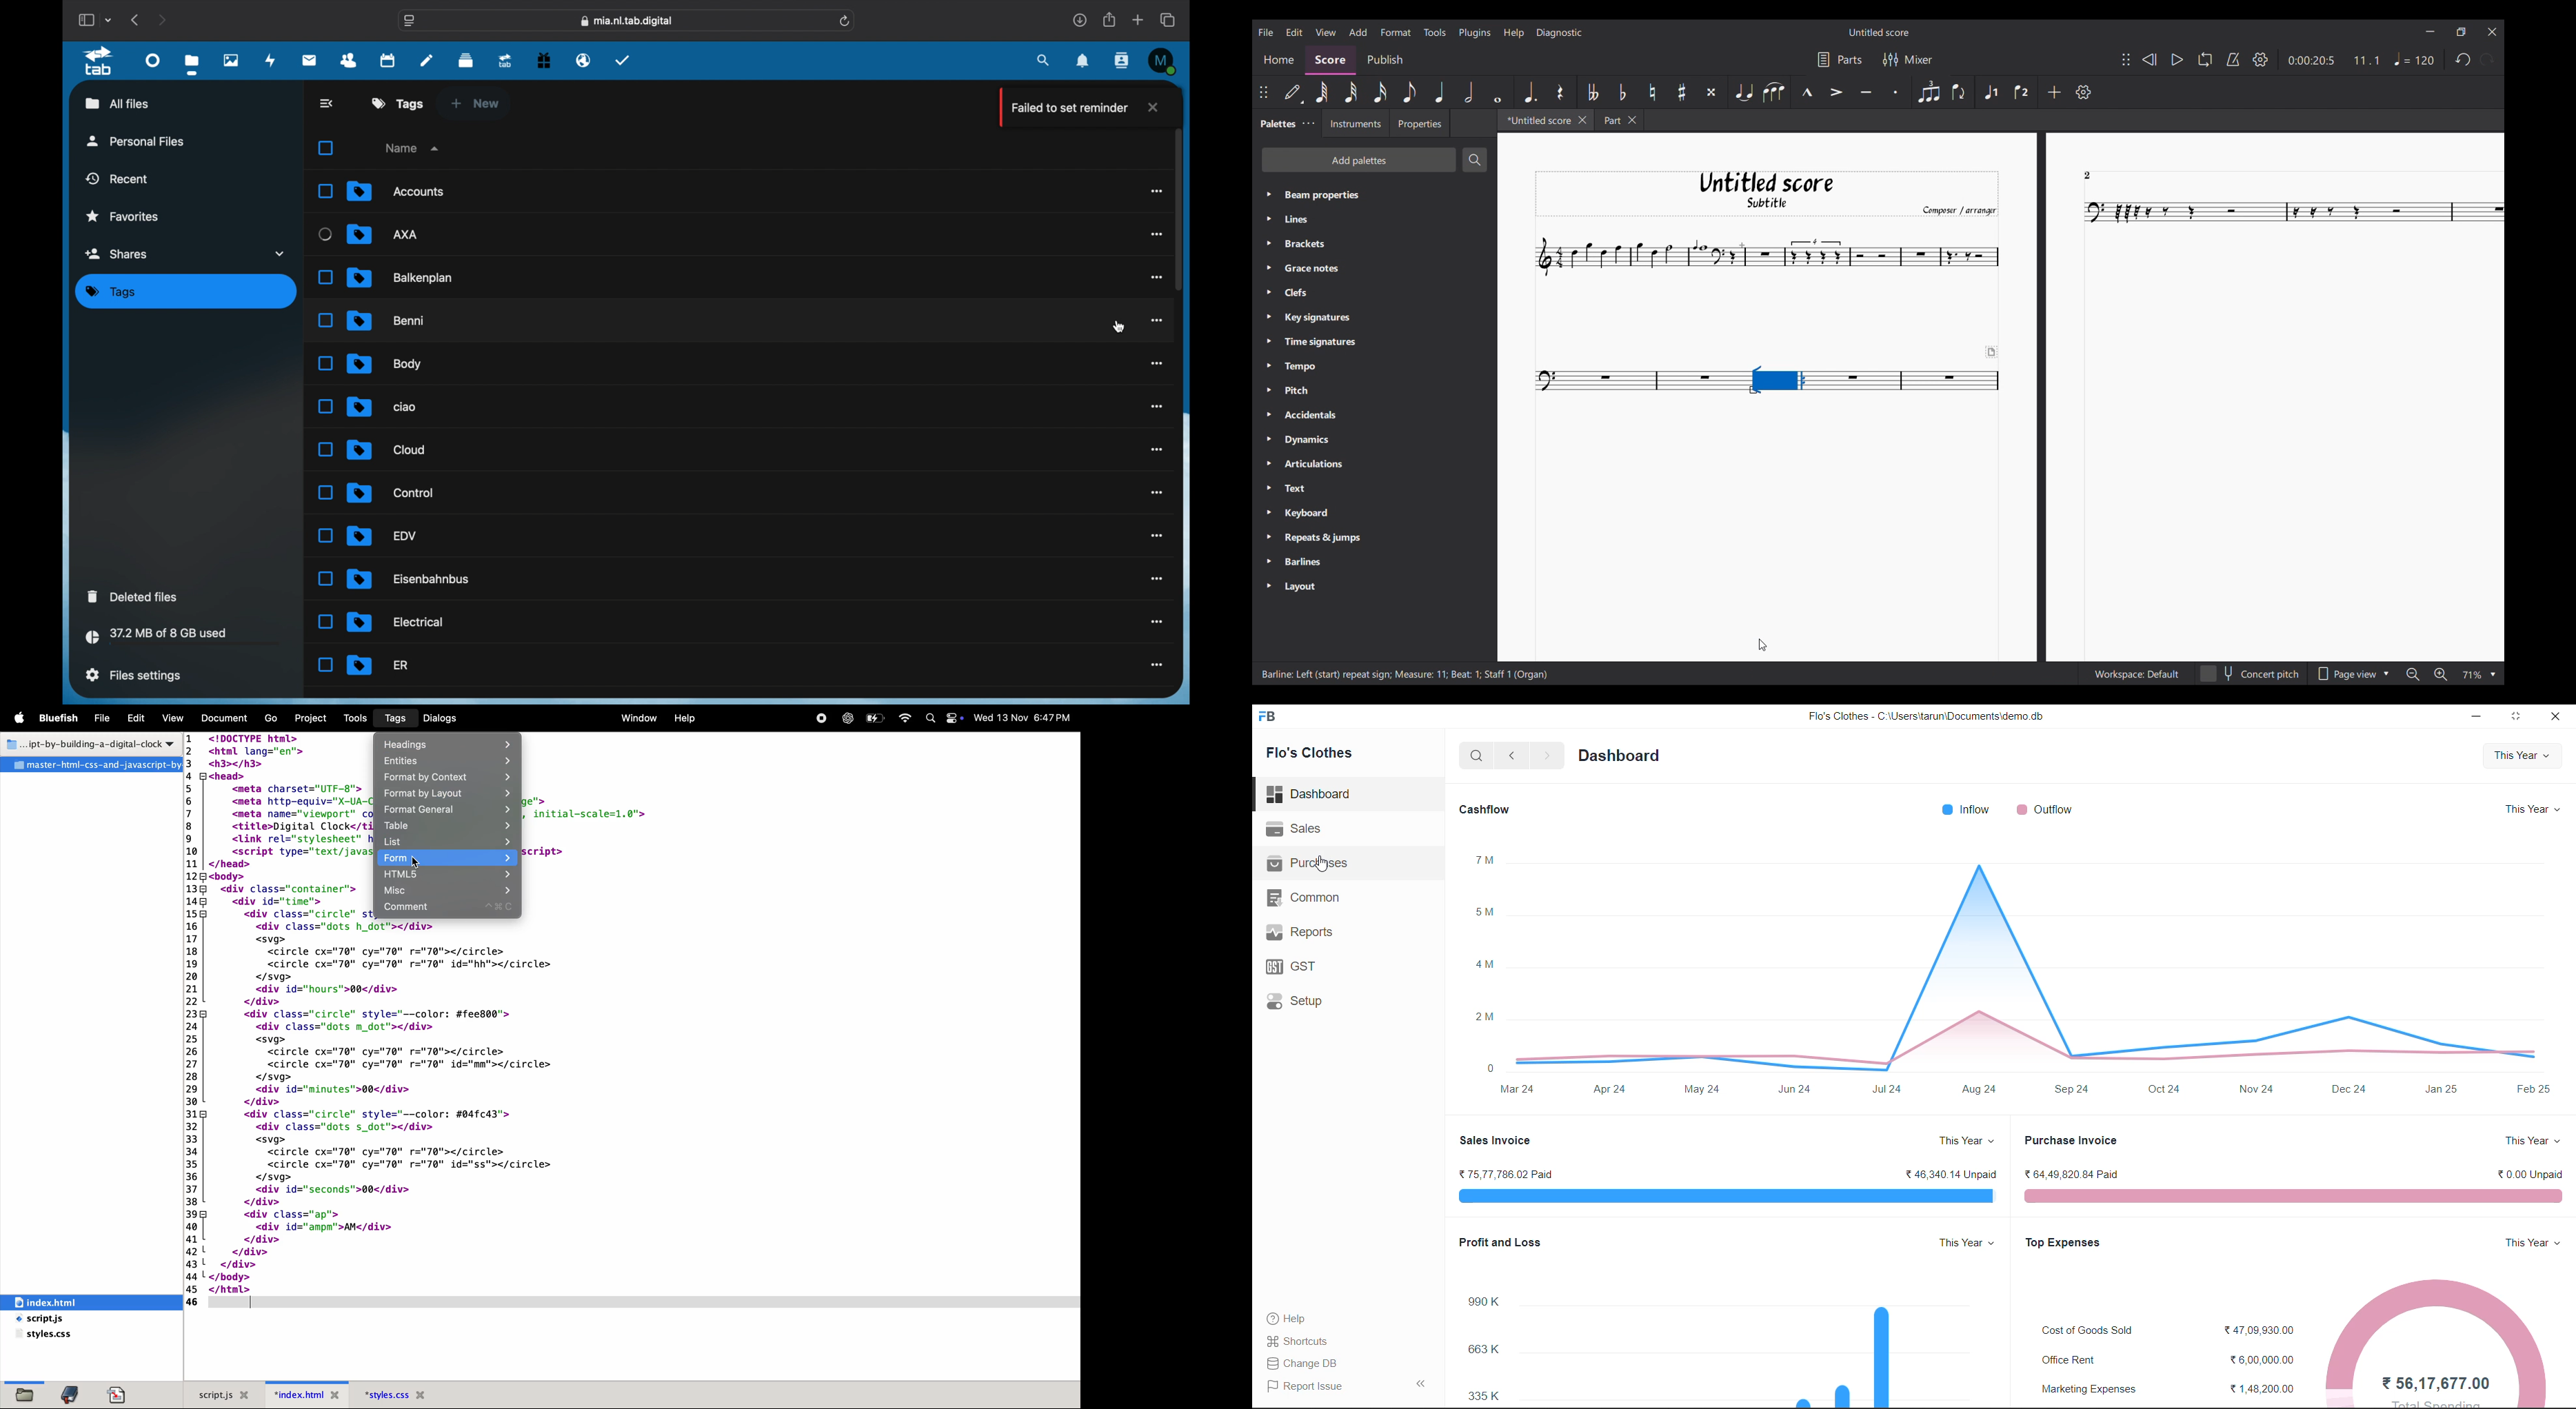 The image size is (2576, 1428). Describe the element at coordinates (1158, 622) in the screenshot. I see `more options` at that location.